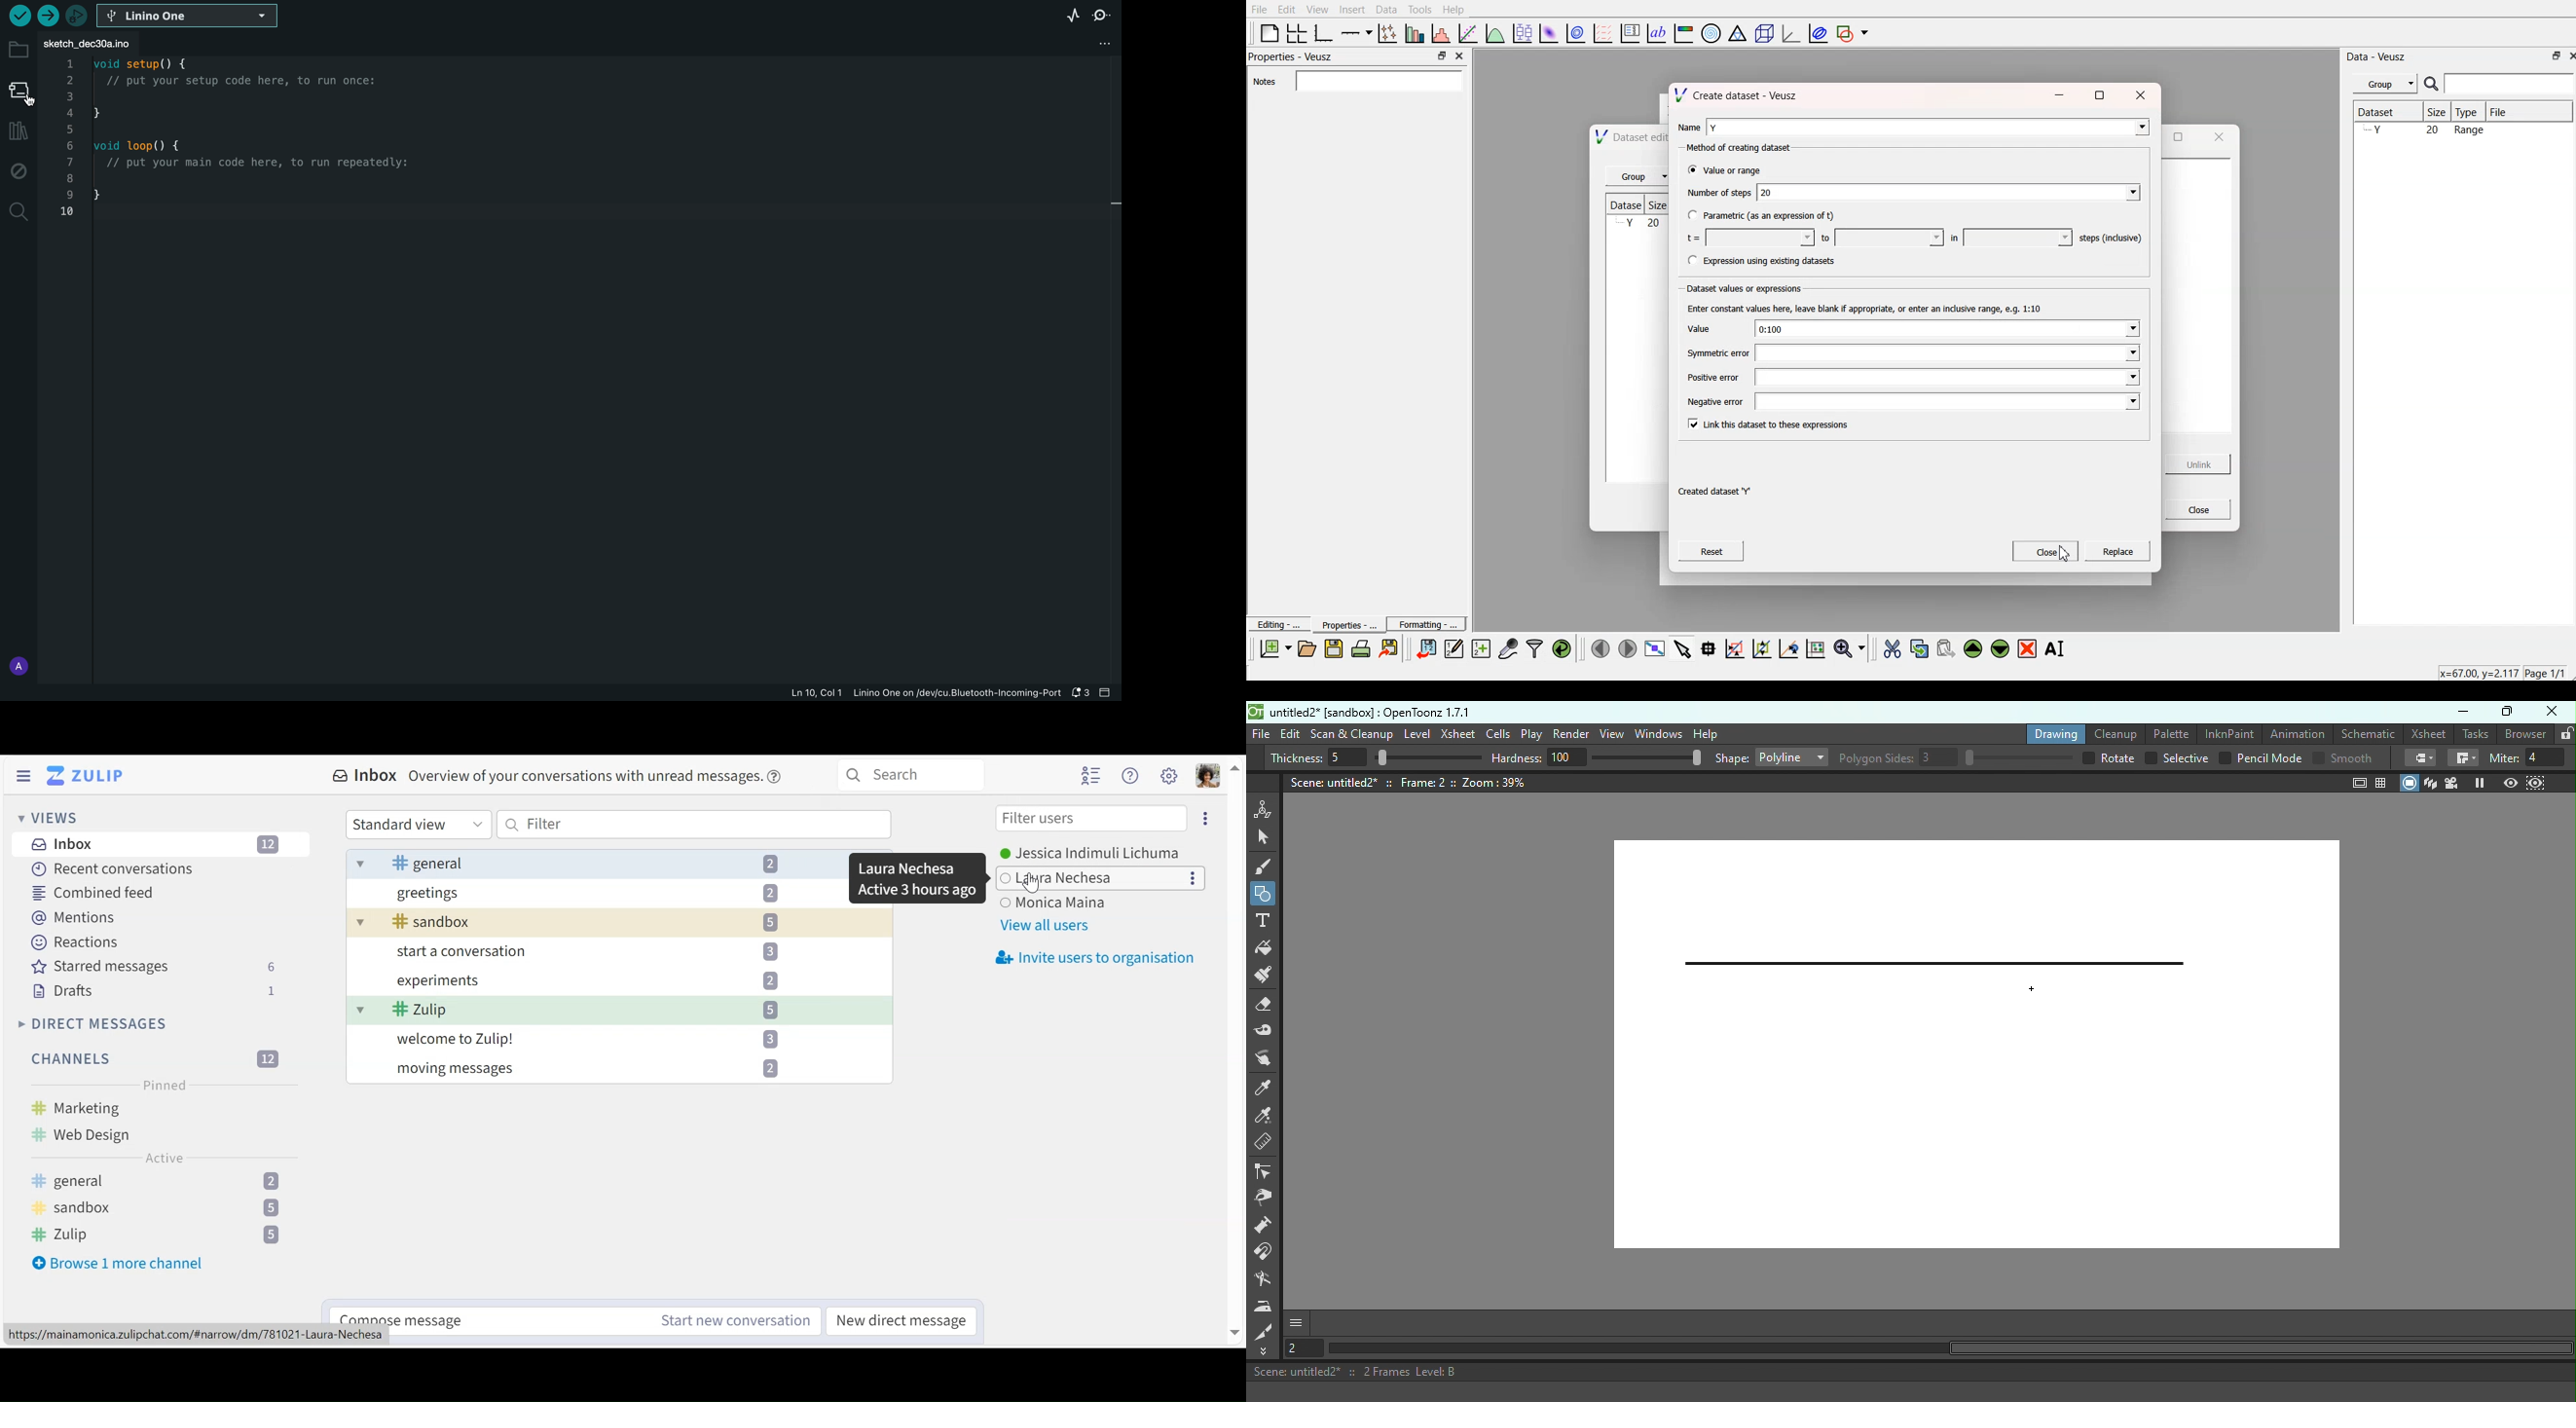 This screenshot has width=2576, height=1428. I want to click on Enter dataset into Veusz, so click(1425, 649).